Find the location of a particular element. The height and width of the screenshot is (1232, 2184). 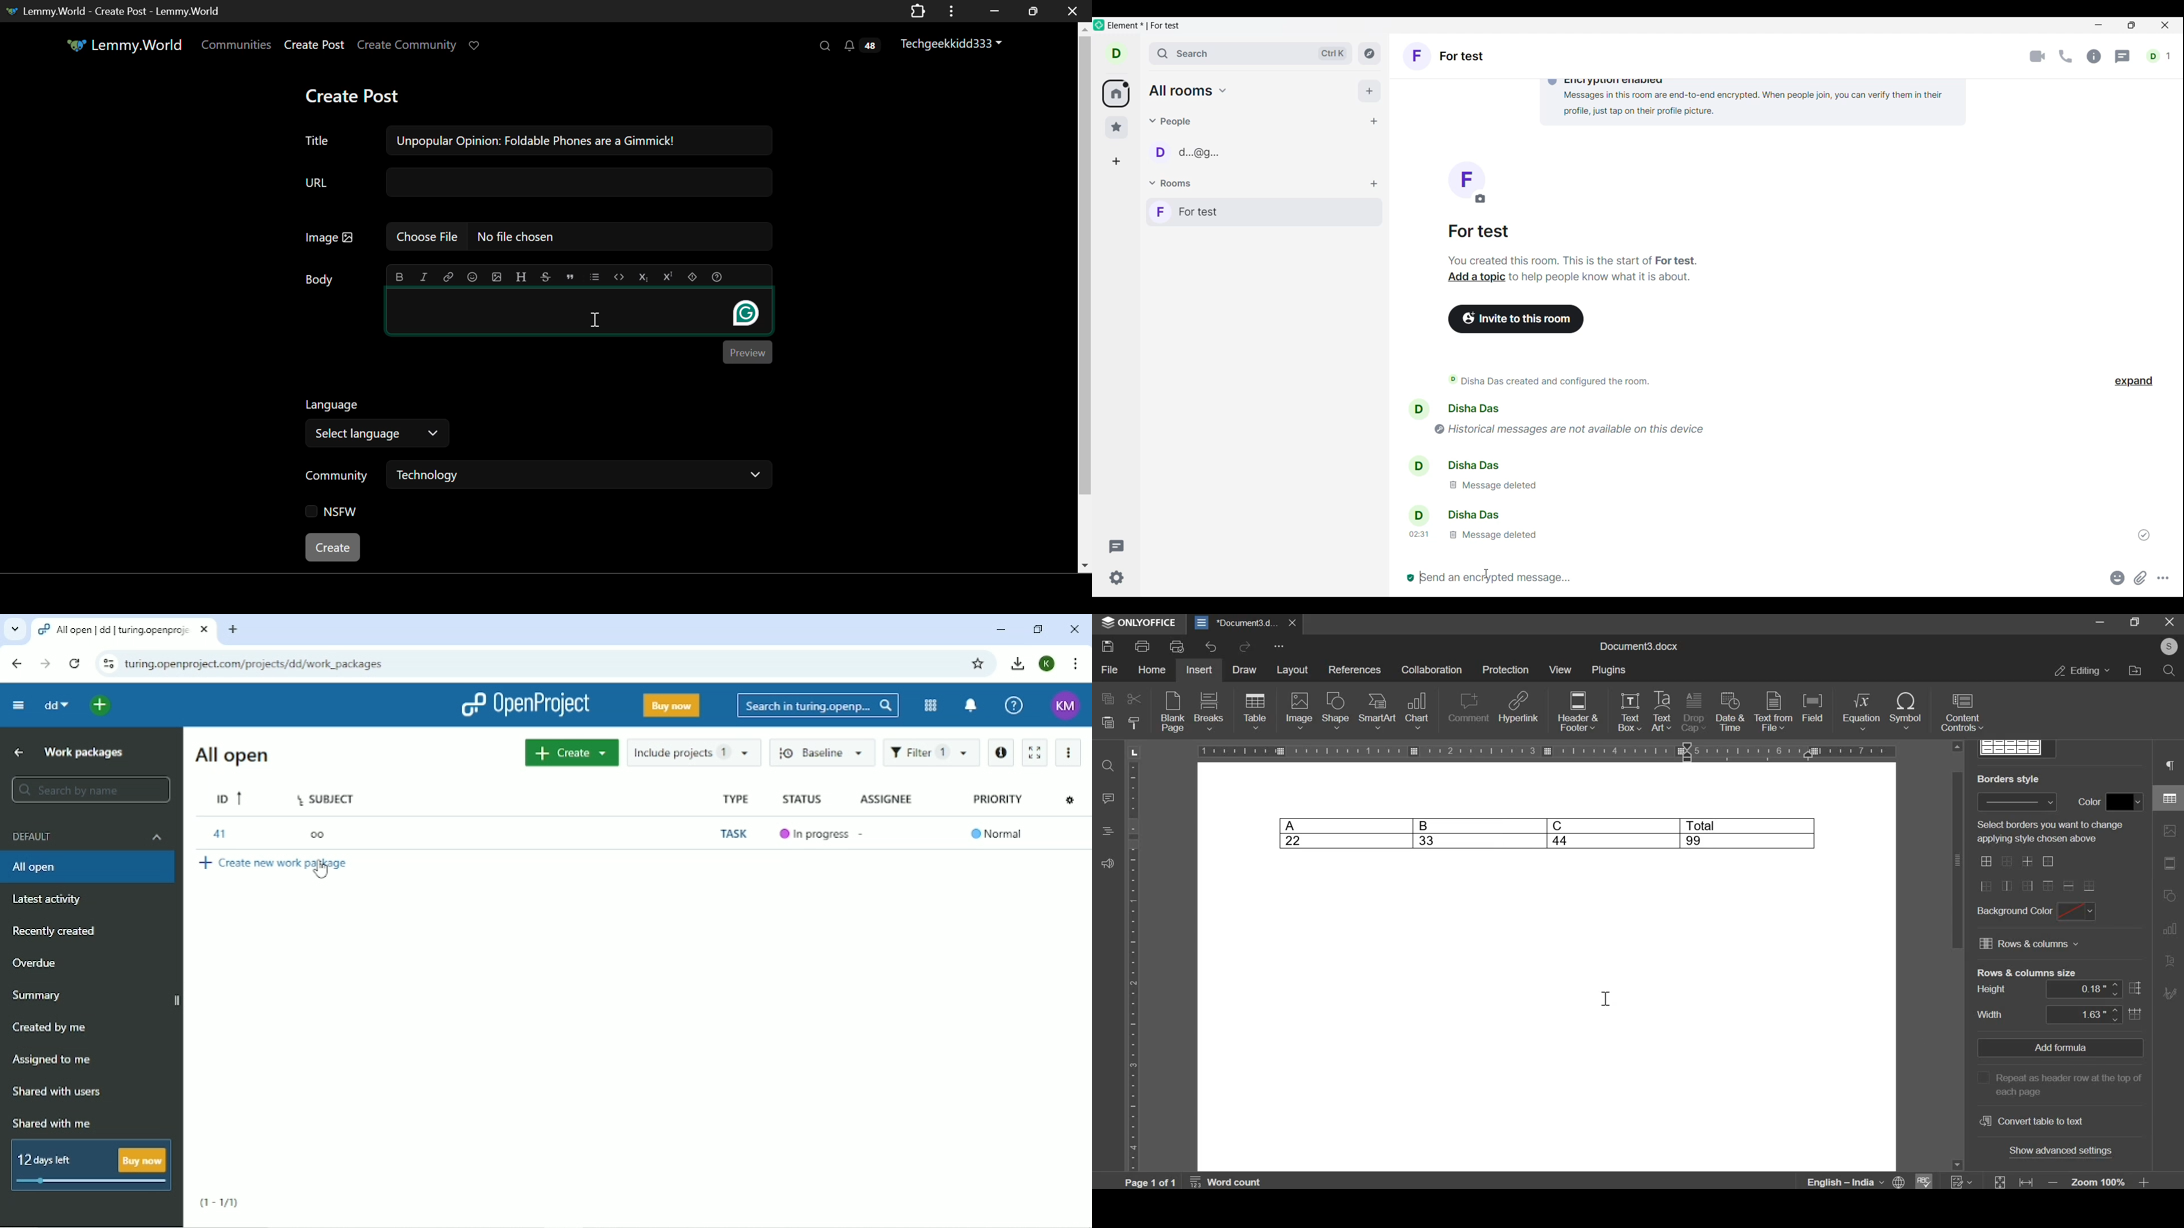

Created by me is located at coordinates (51, 1028).